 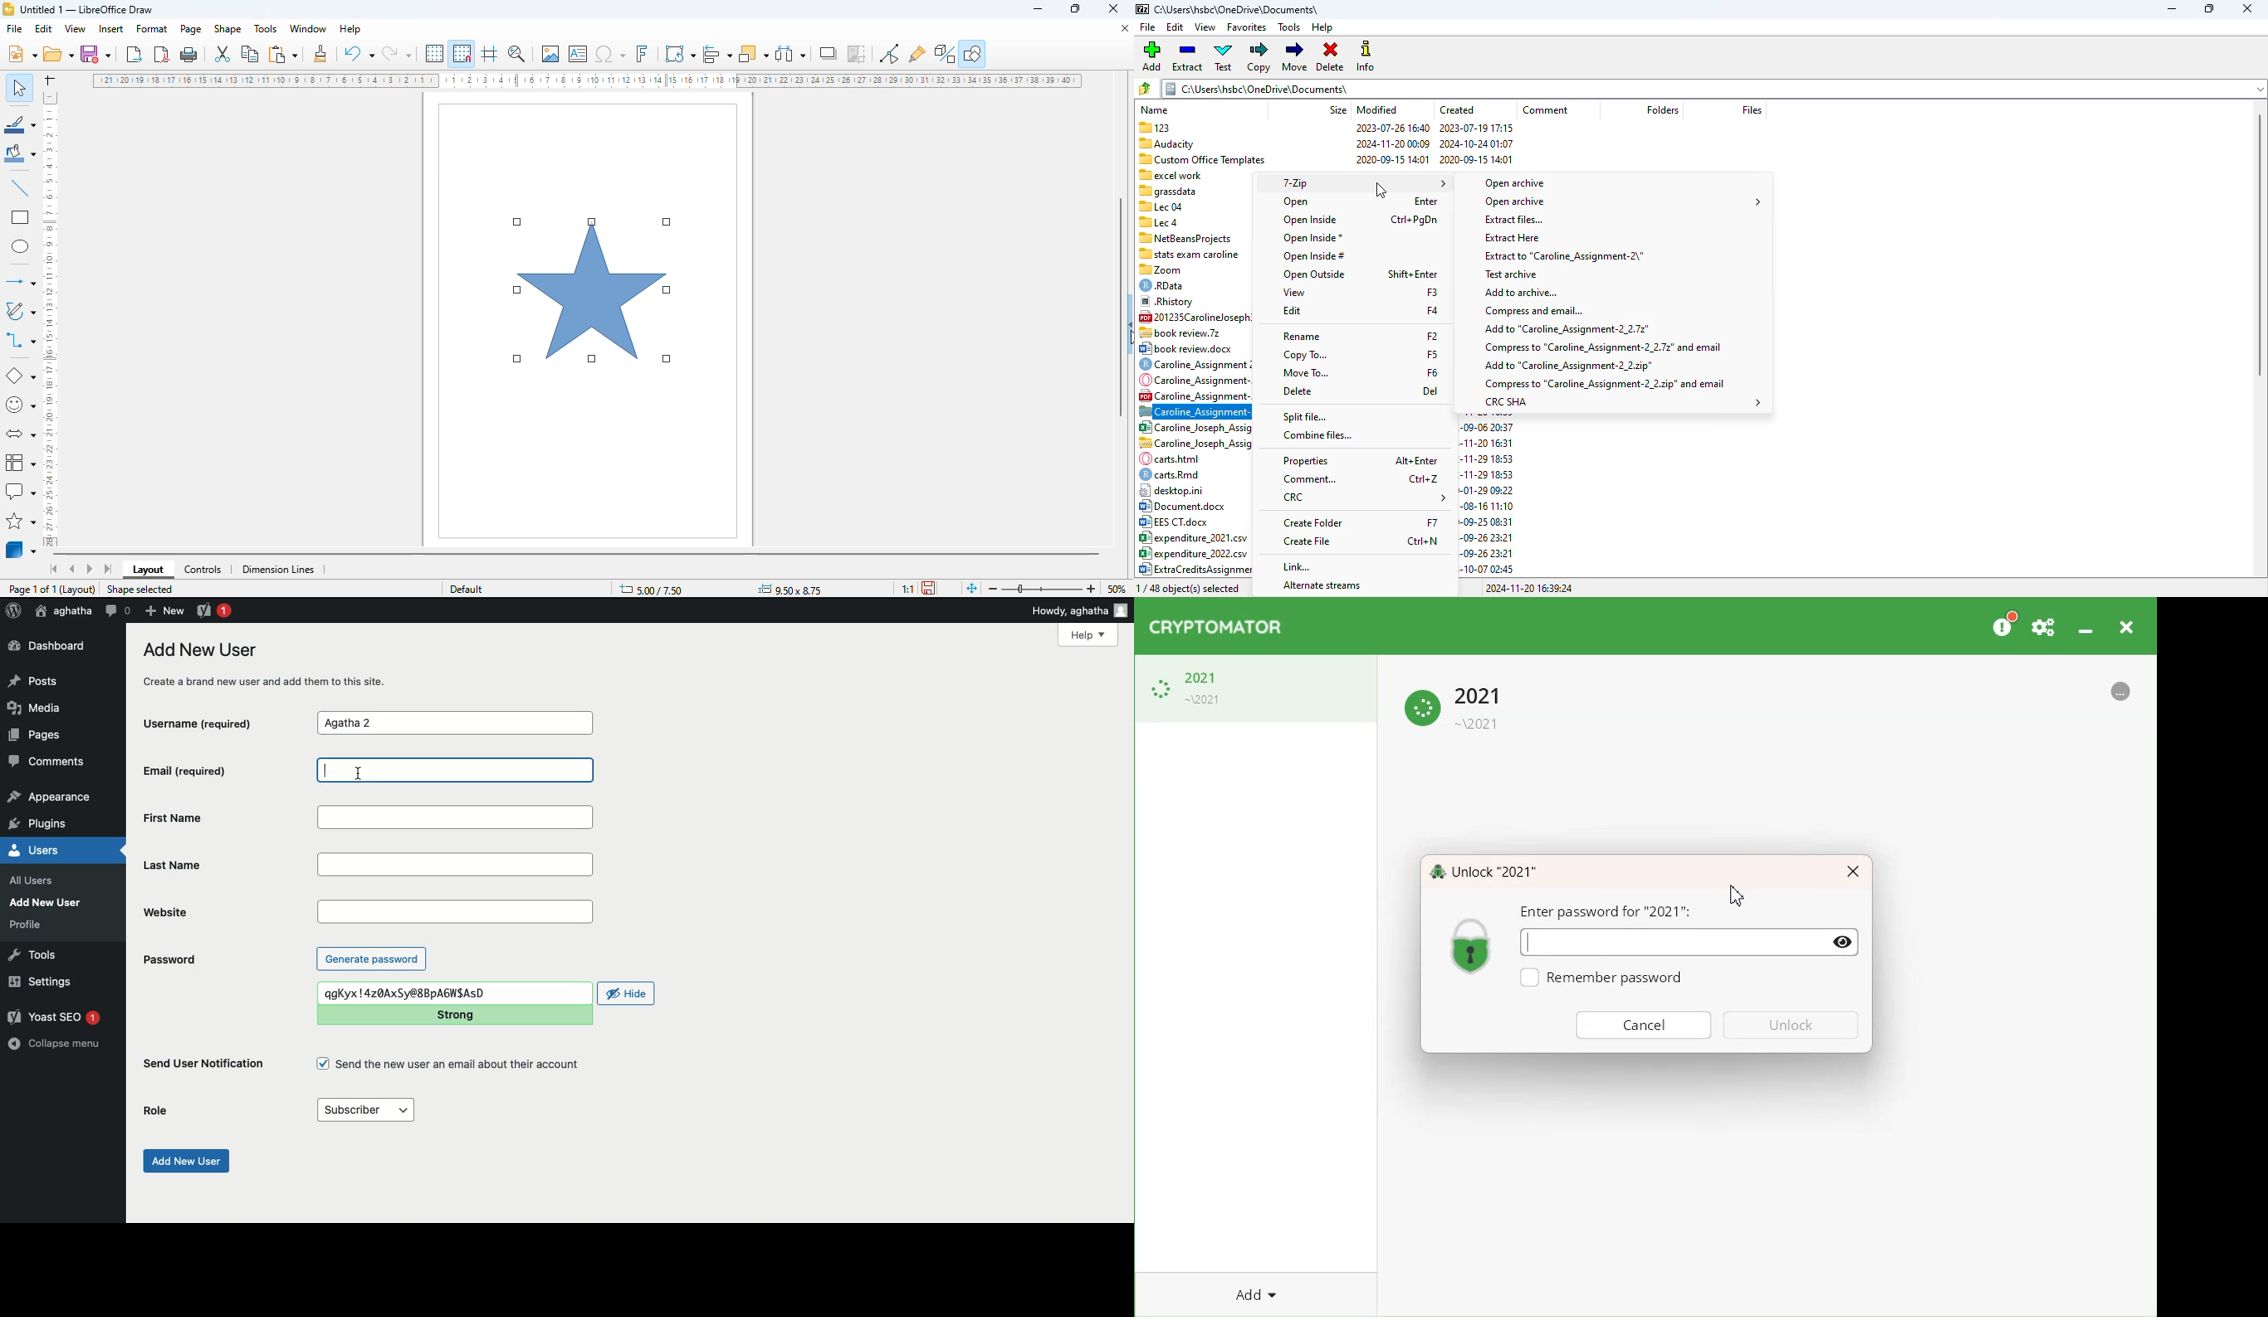 What do you see at coordinates (95, 54) in the screenshot?
I see `save` at bounding box center [95, 54].